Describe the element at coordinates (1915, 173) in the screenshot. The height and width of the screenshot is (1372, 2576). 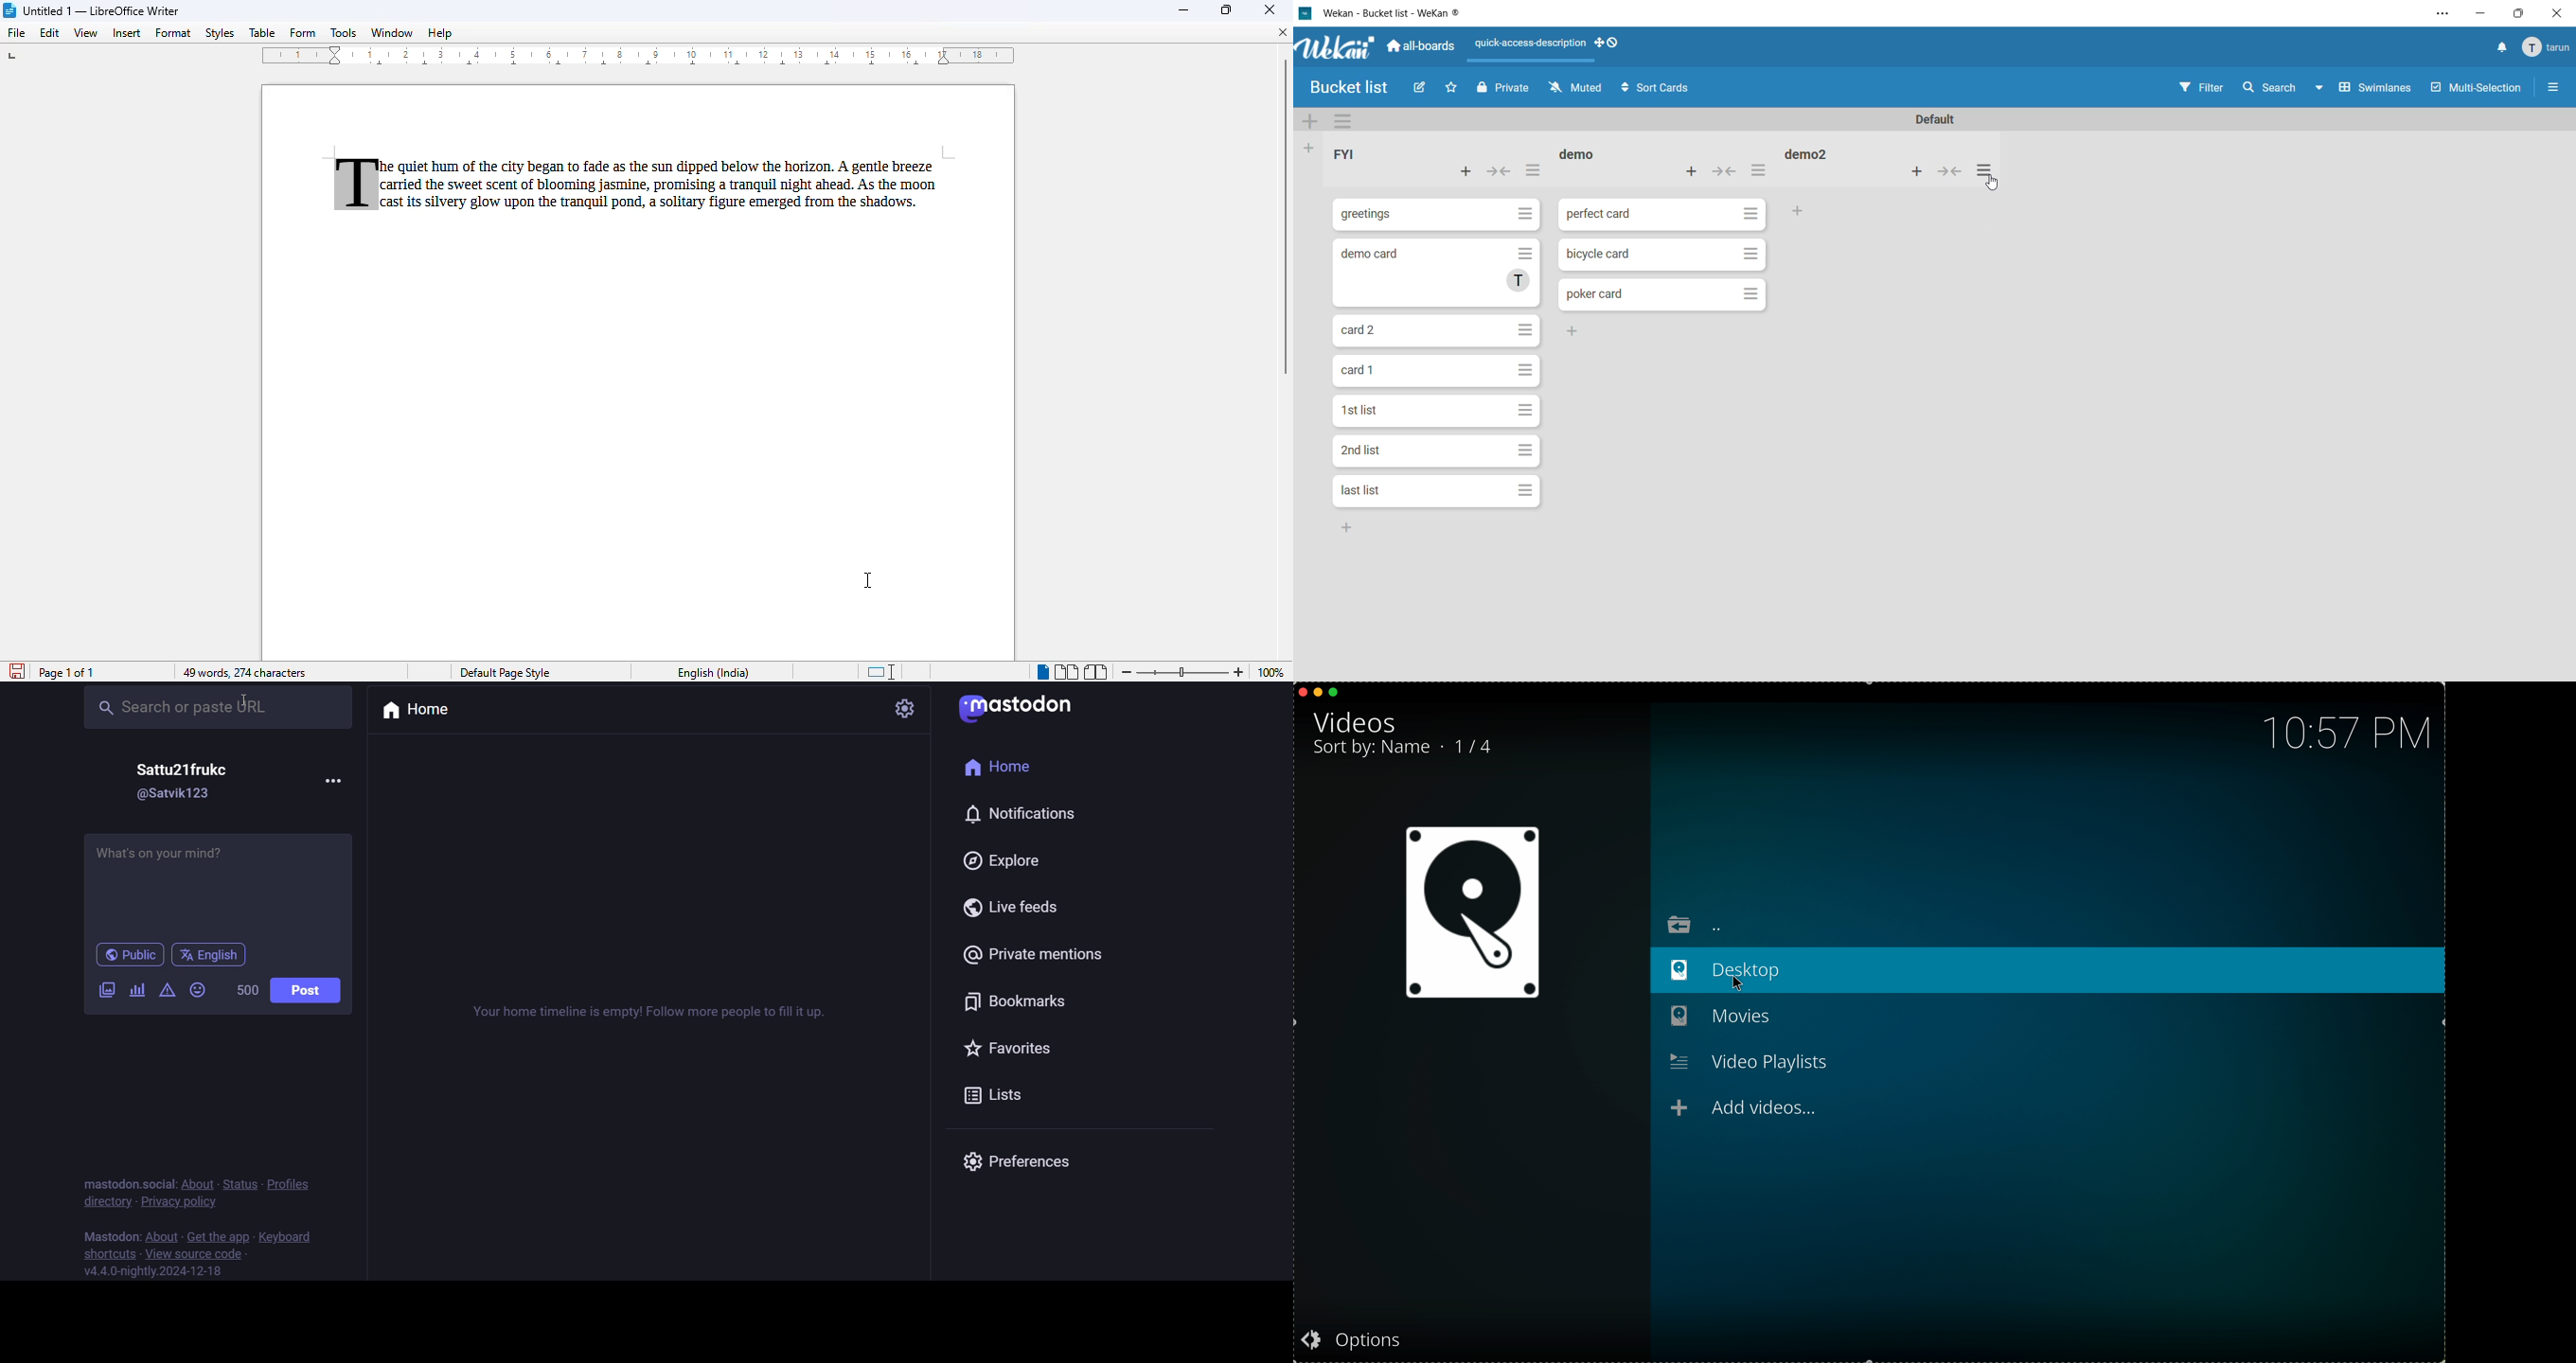
I see `add card` at that location.